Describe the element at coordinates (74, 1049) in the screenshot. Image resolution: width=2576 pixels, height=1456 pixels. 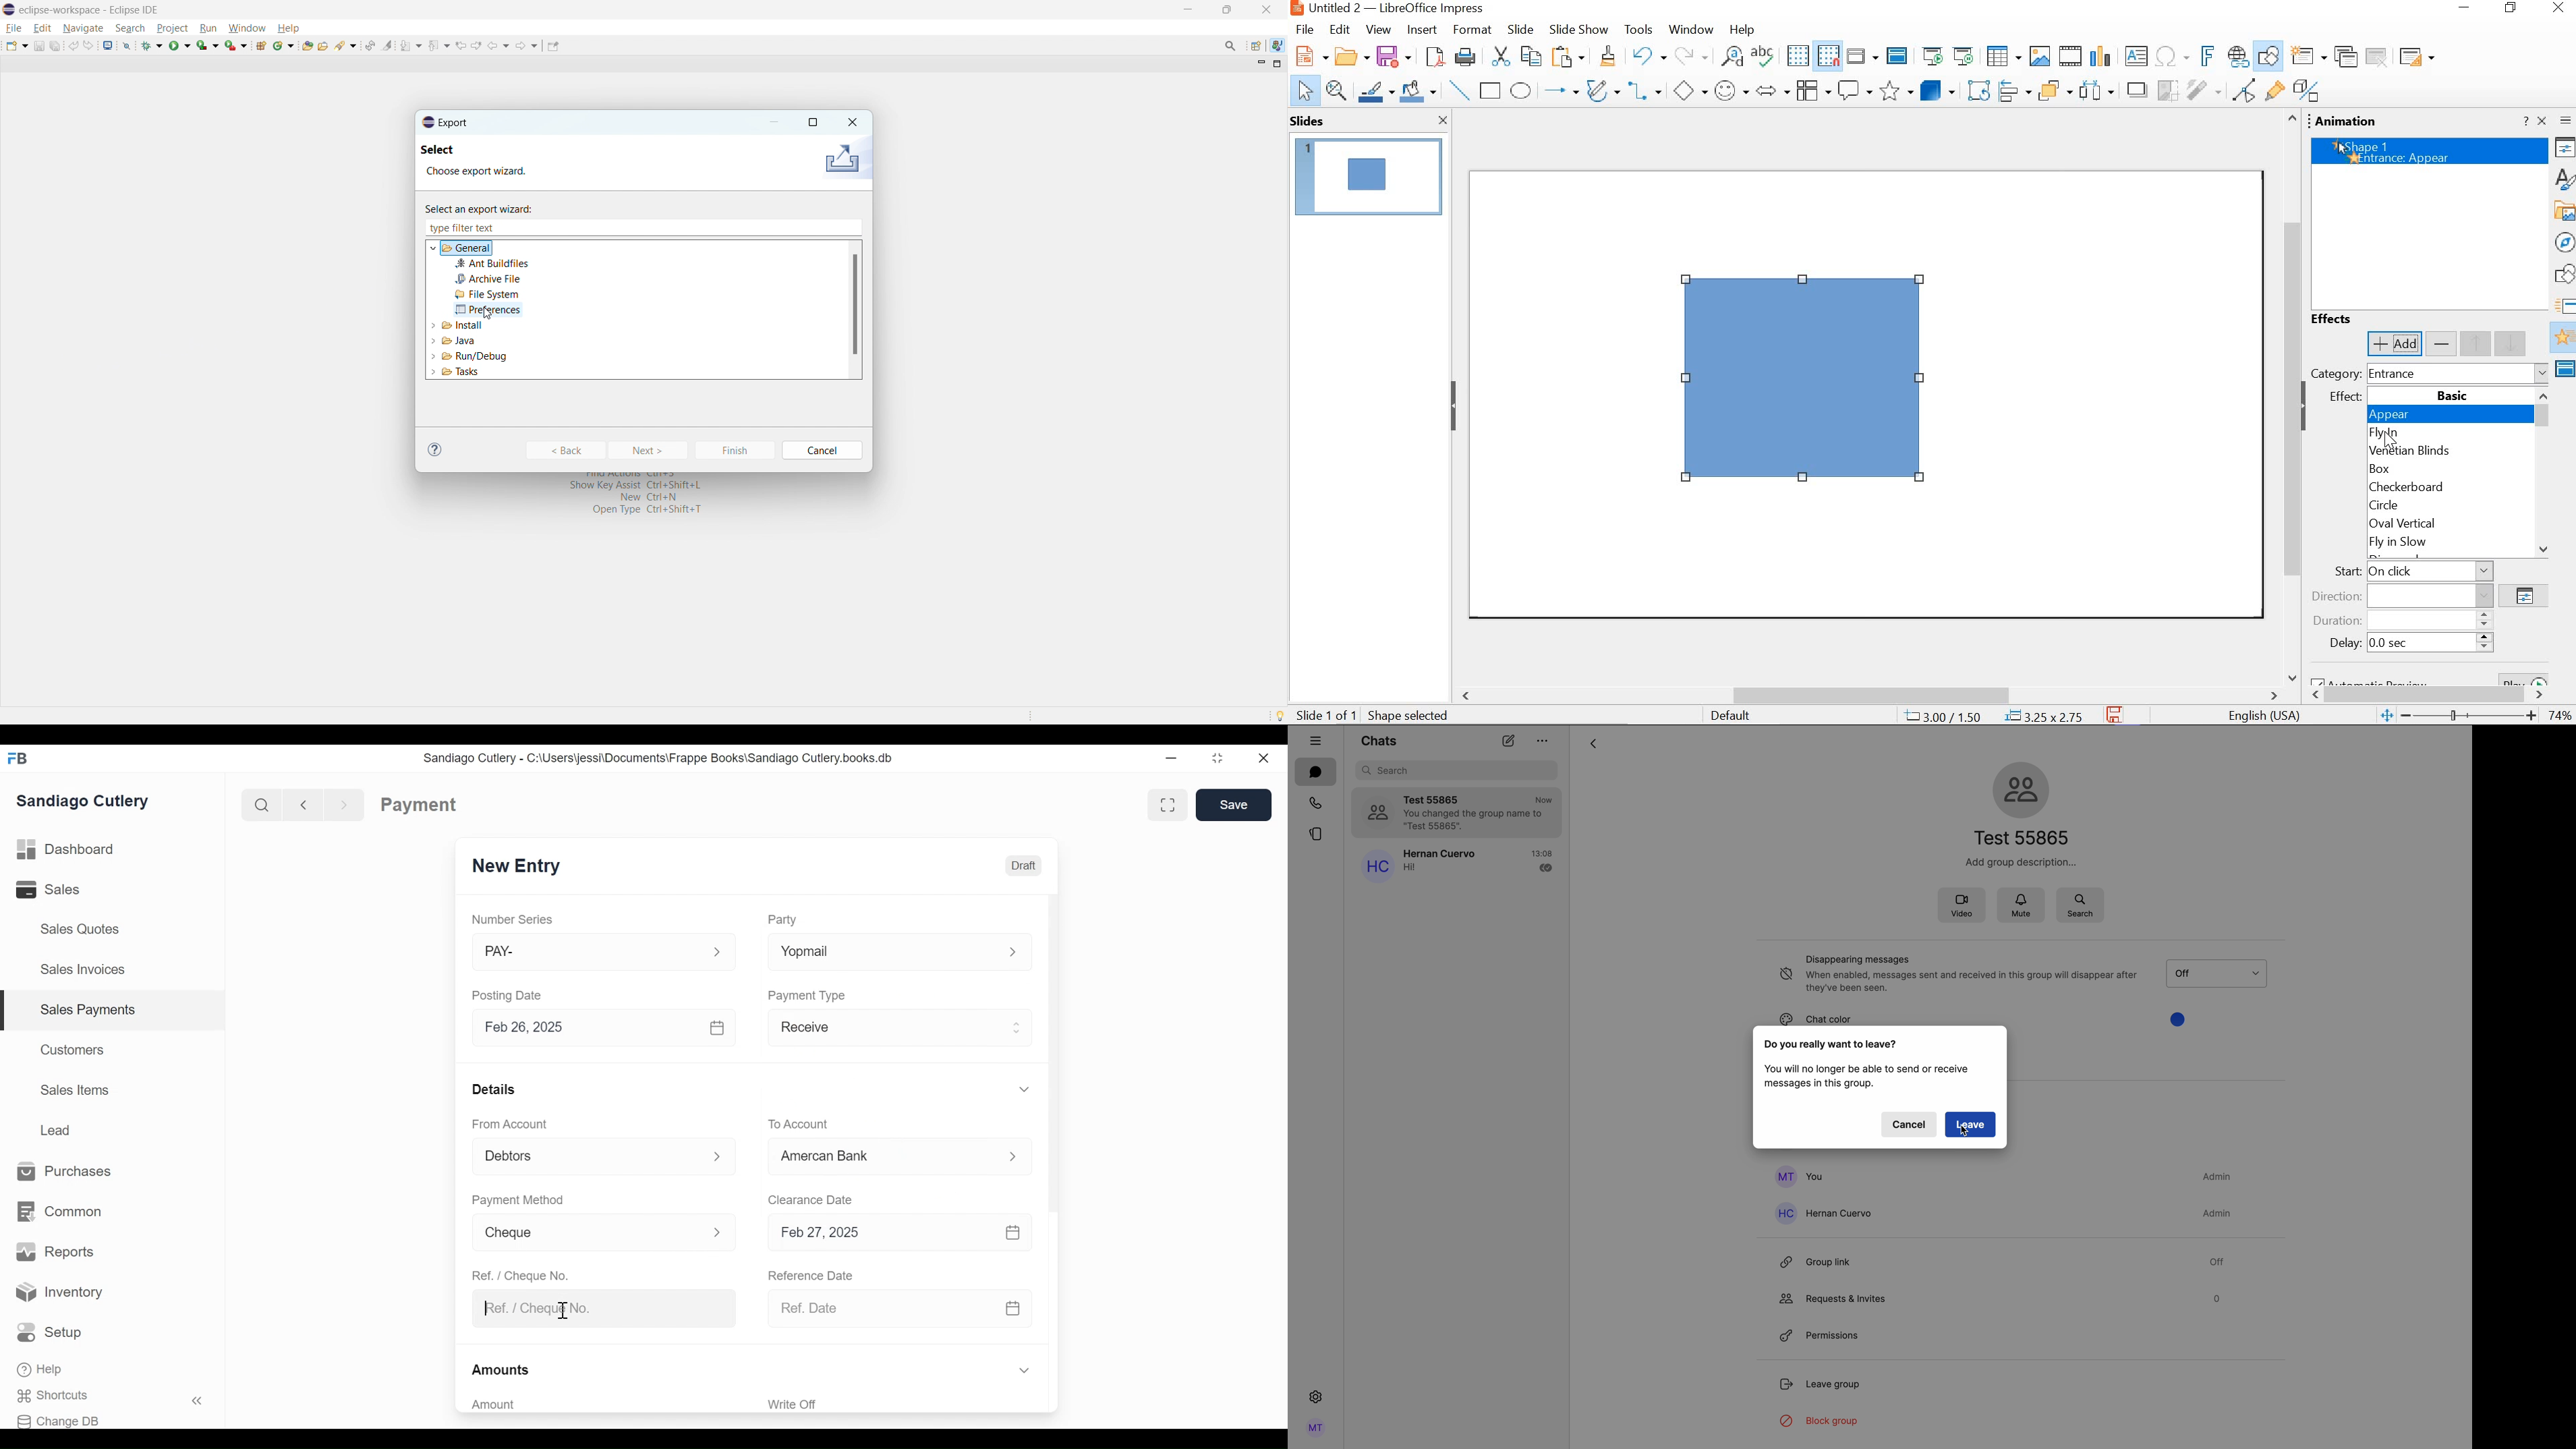
I see `Customers` at that location.